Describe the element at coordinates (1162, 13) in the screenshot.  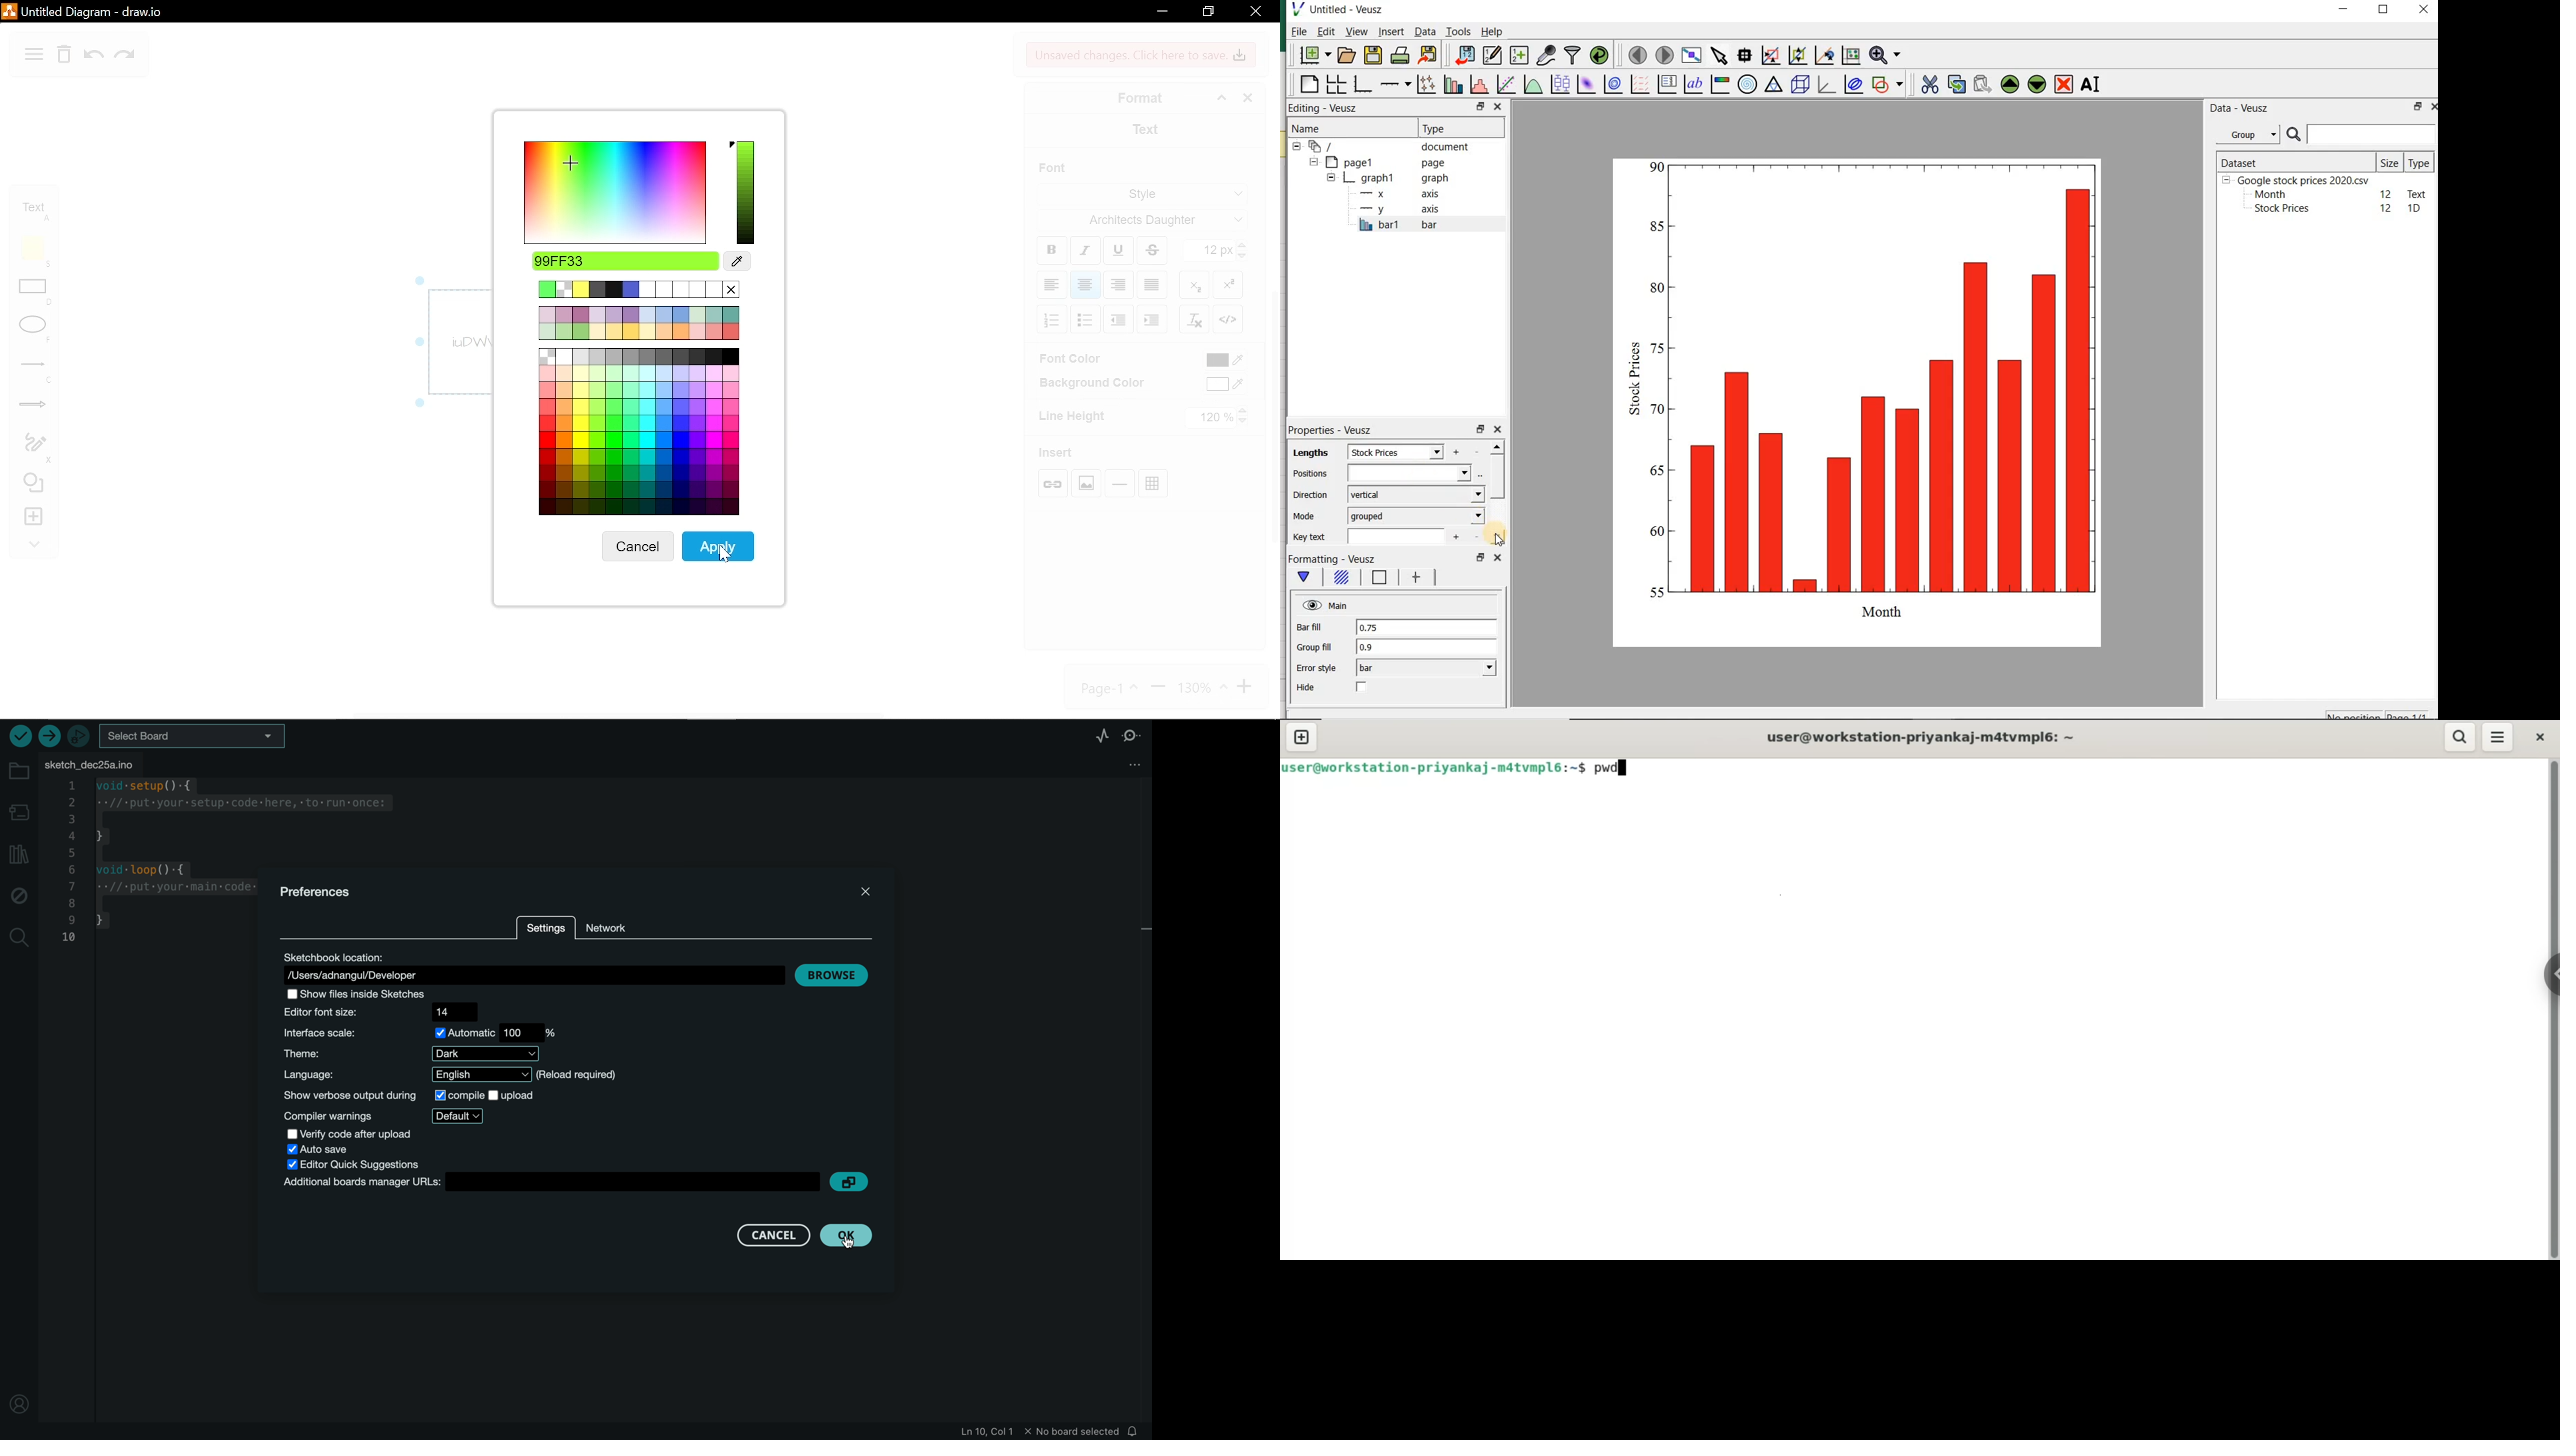
I see `minimize` at that location.